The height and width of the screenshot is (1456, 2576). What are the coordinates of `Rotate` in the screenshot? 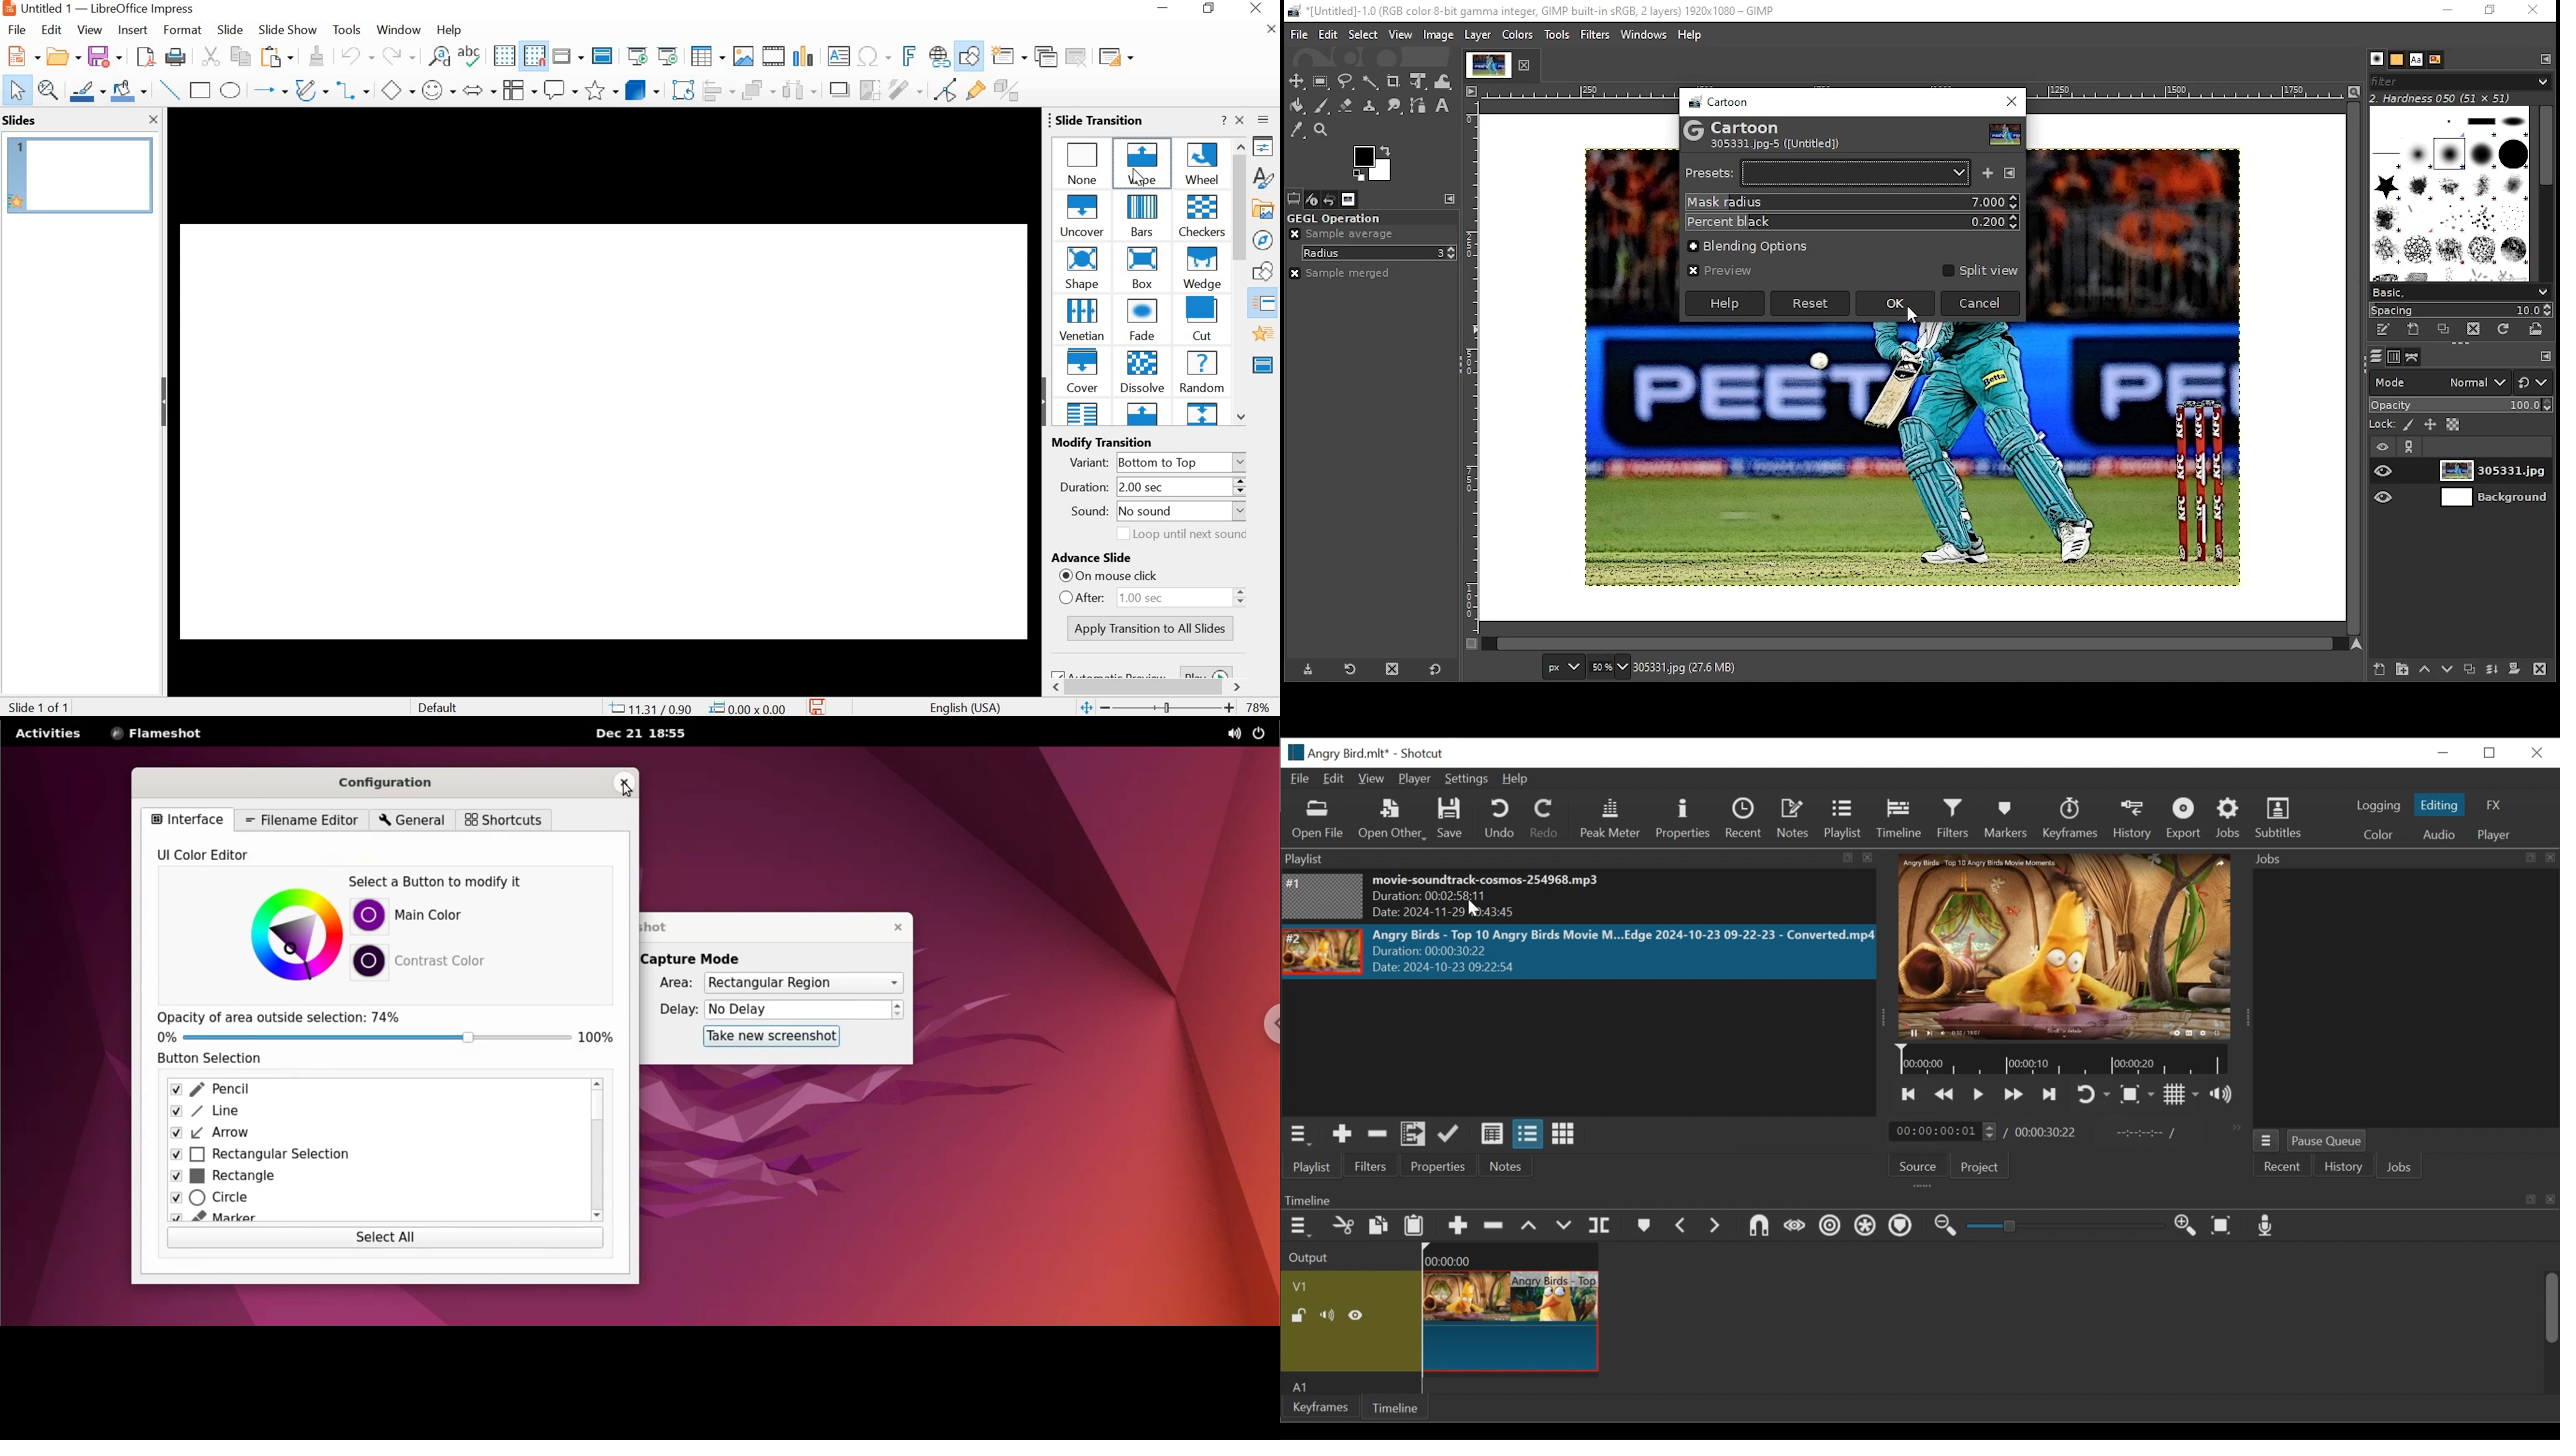 It's located at (685, 89).